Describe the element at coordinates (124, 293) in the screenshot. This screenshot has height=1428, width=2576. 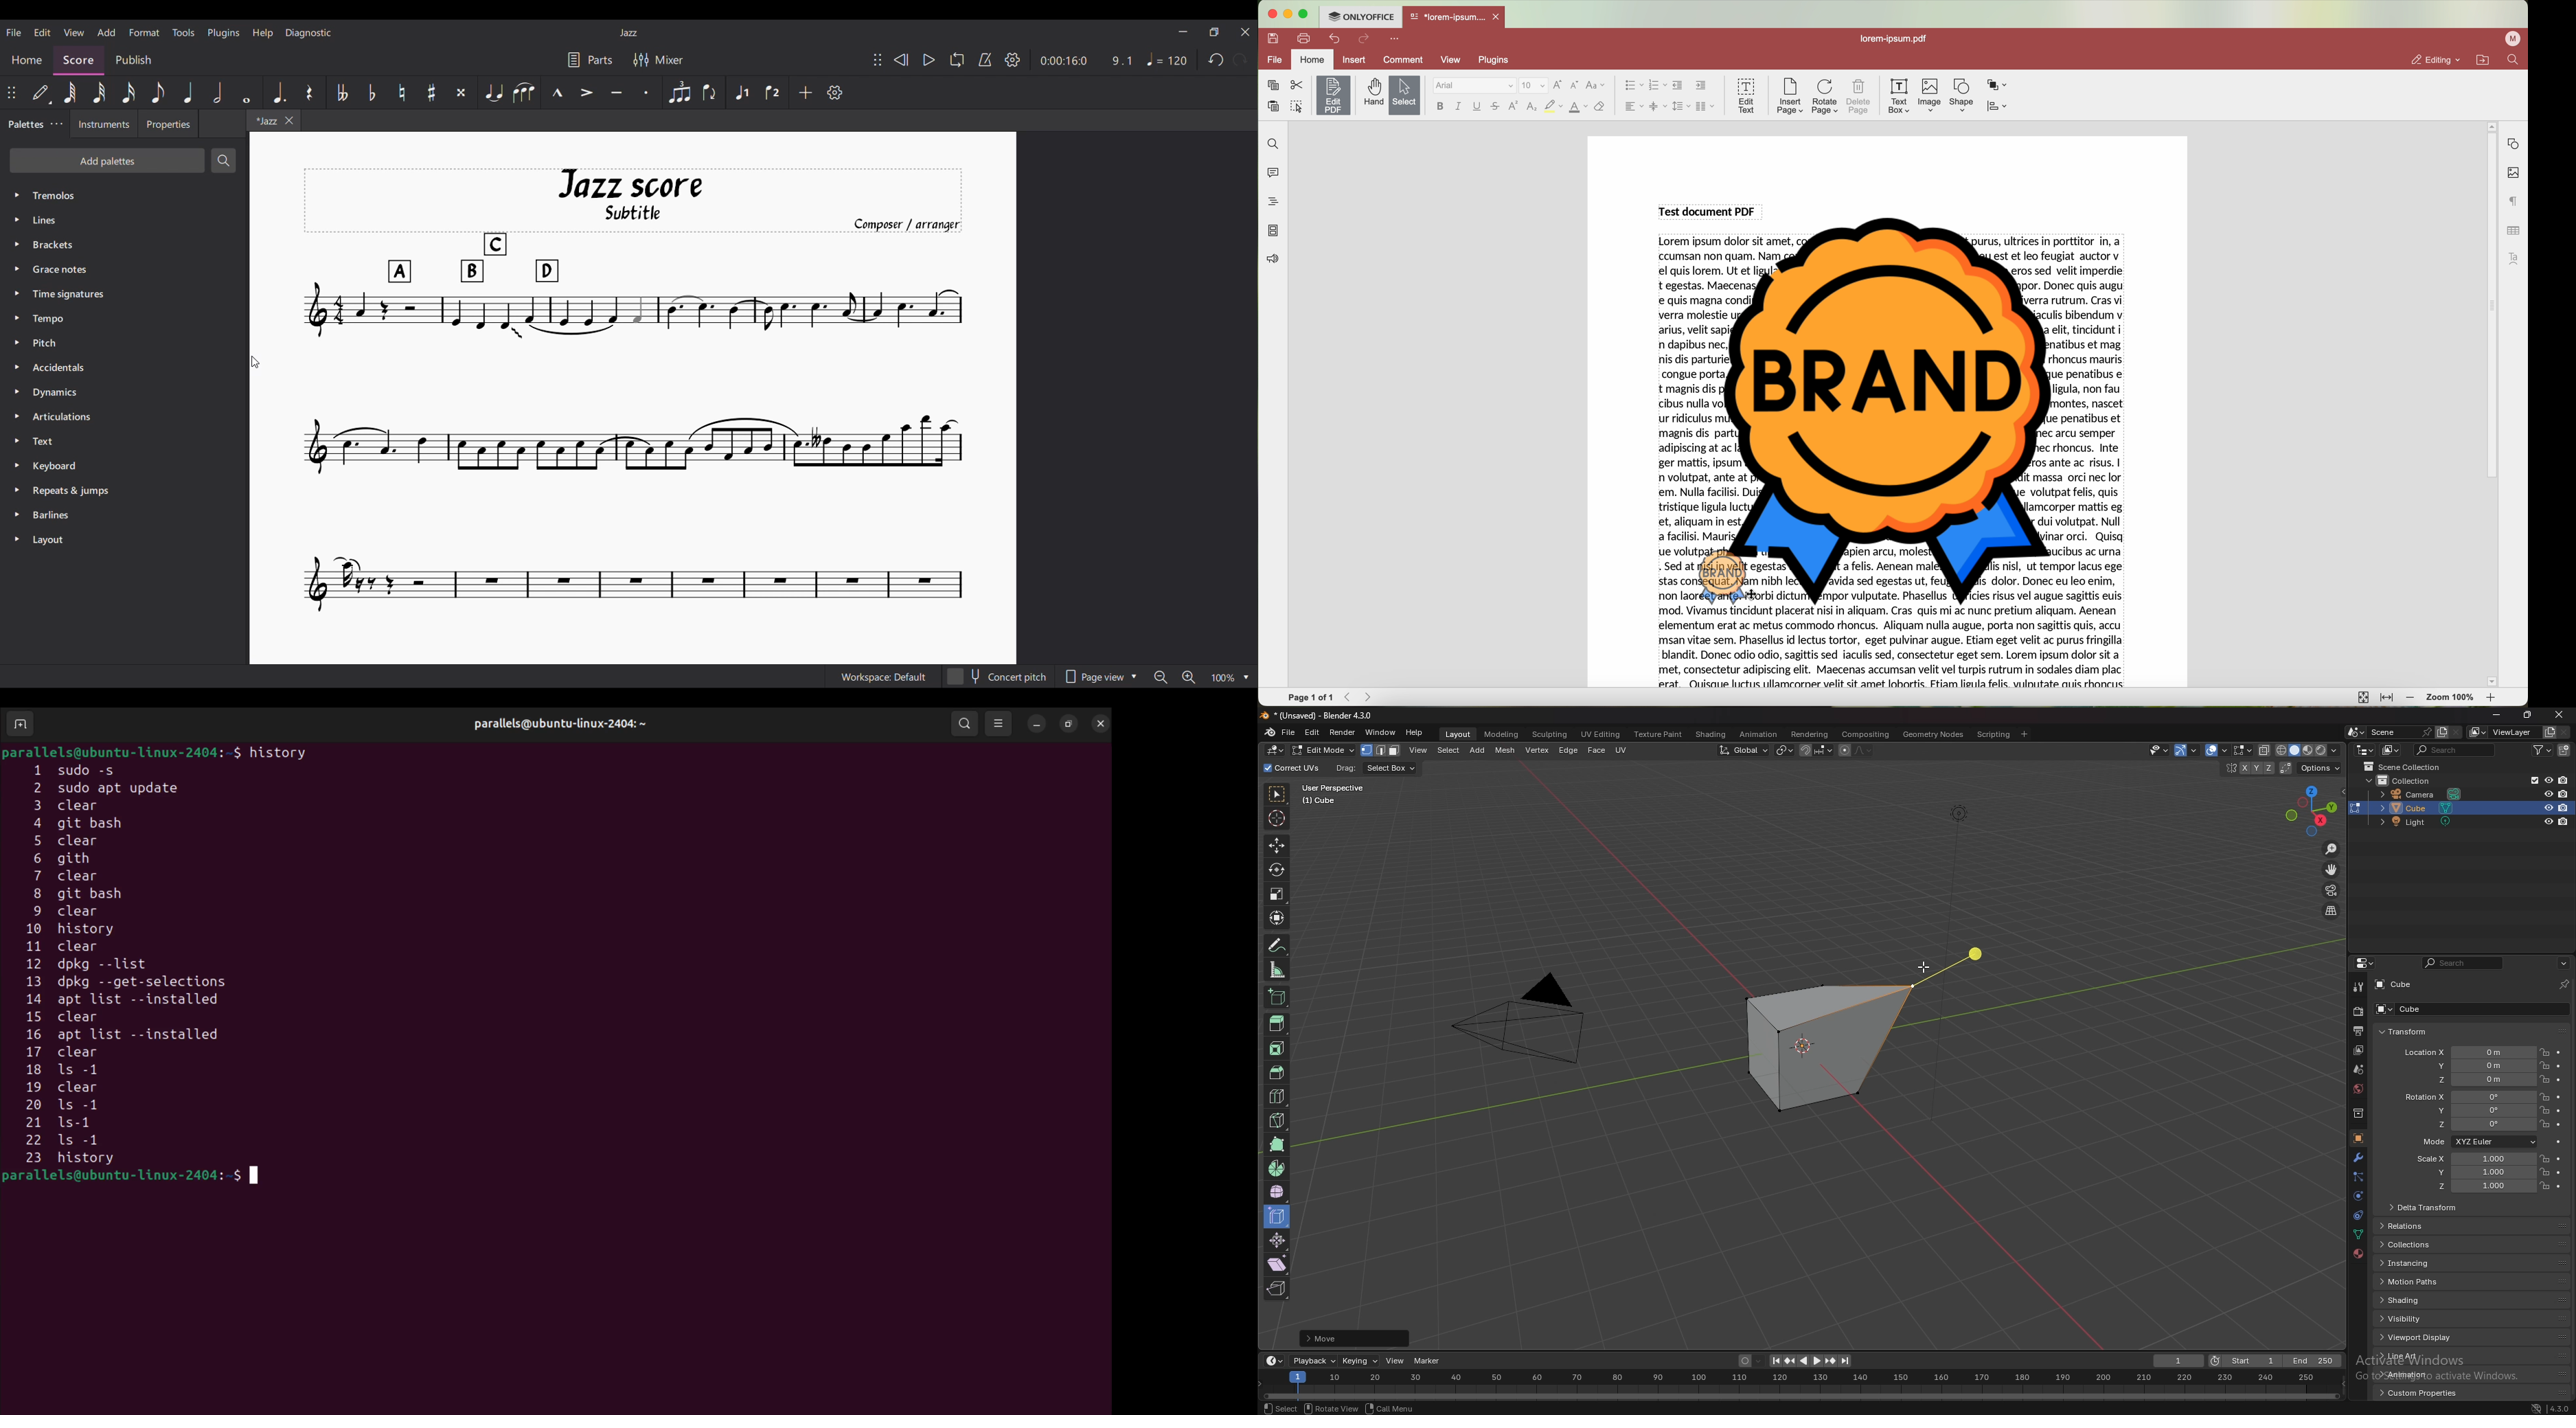
I see `Time signatures` at that location.